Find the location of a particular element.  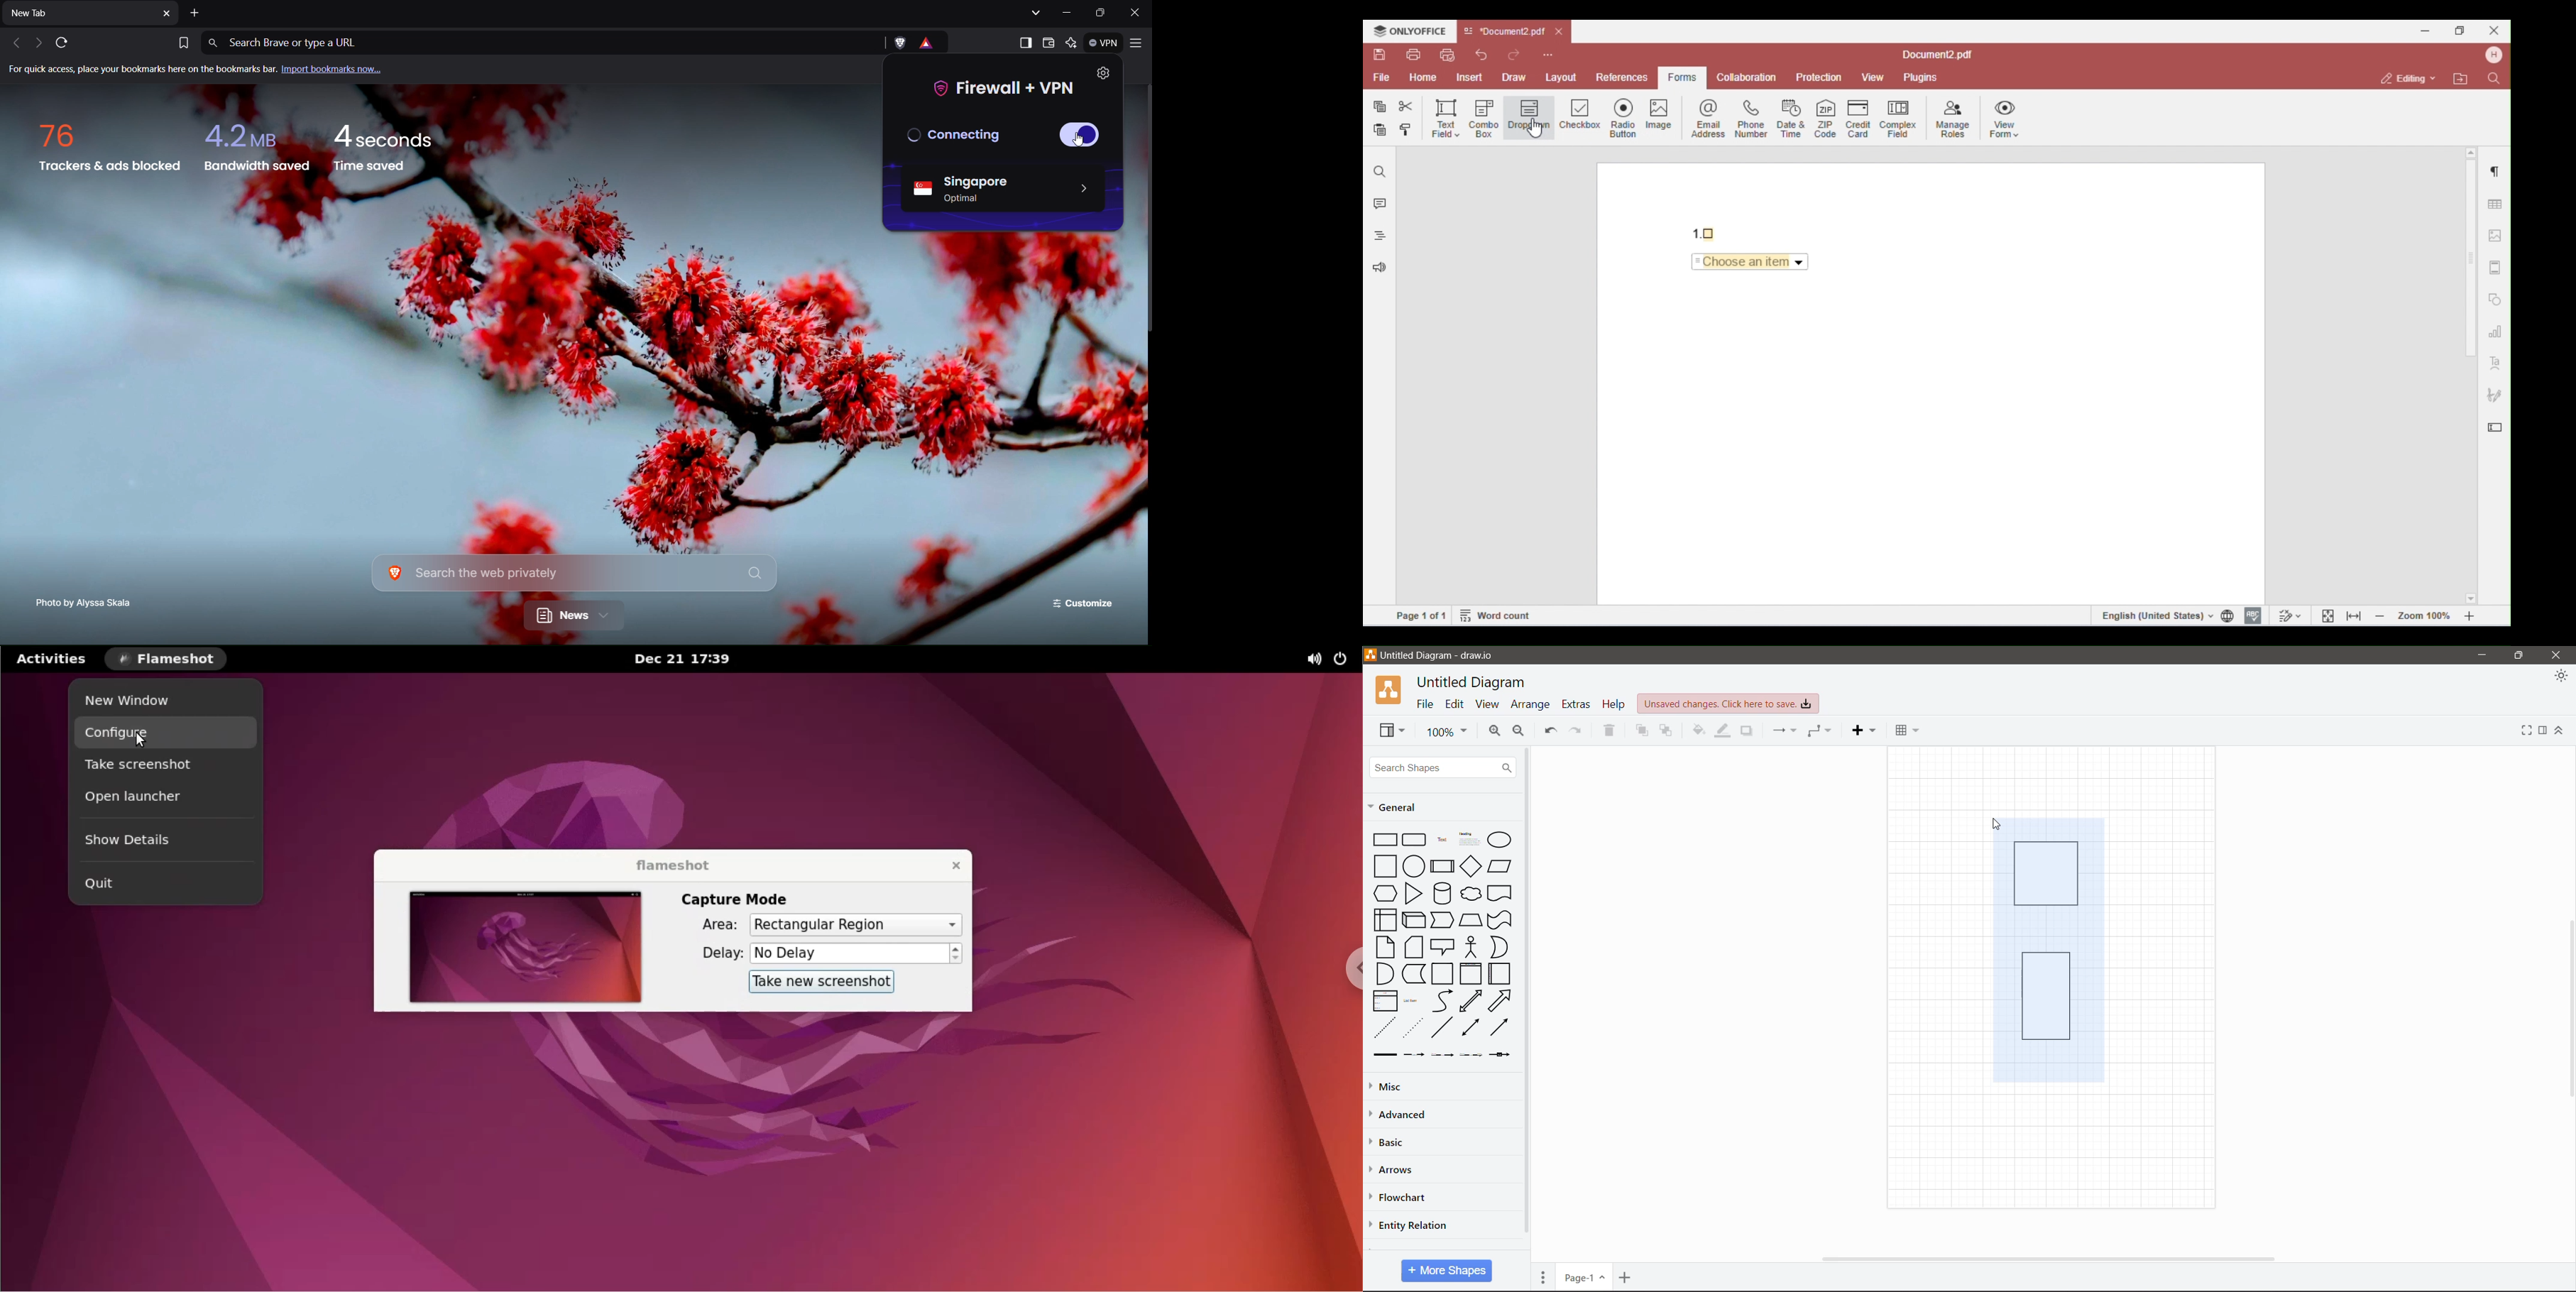

Redo is located at coordinates (1579, 731).